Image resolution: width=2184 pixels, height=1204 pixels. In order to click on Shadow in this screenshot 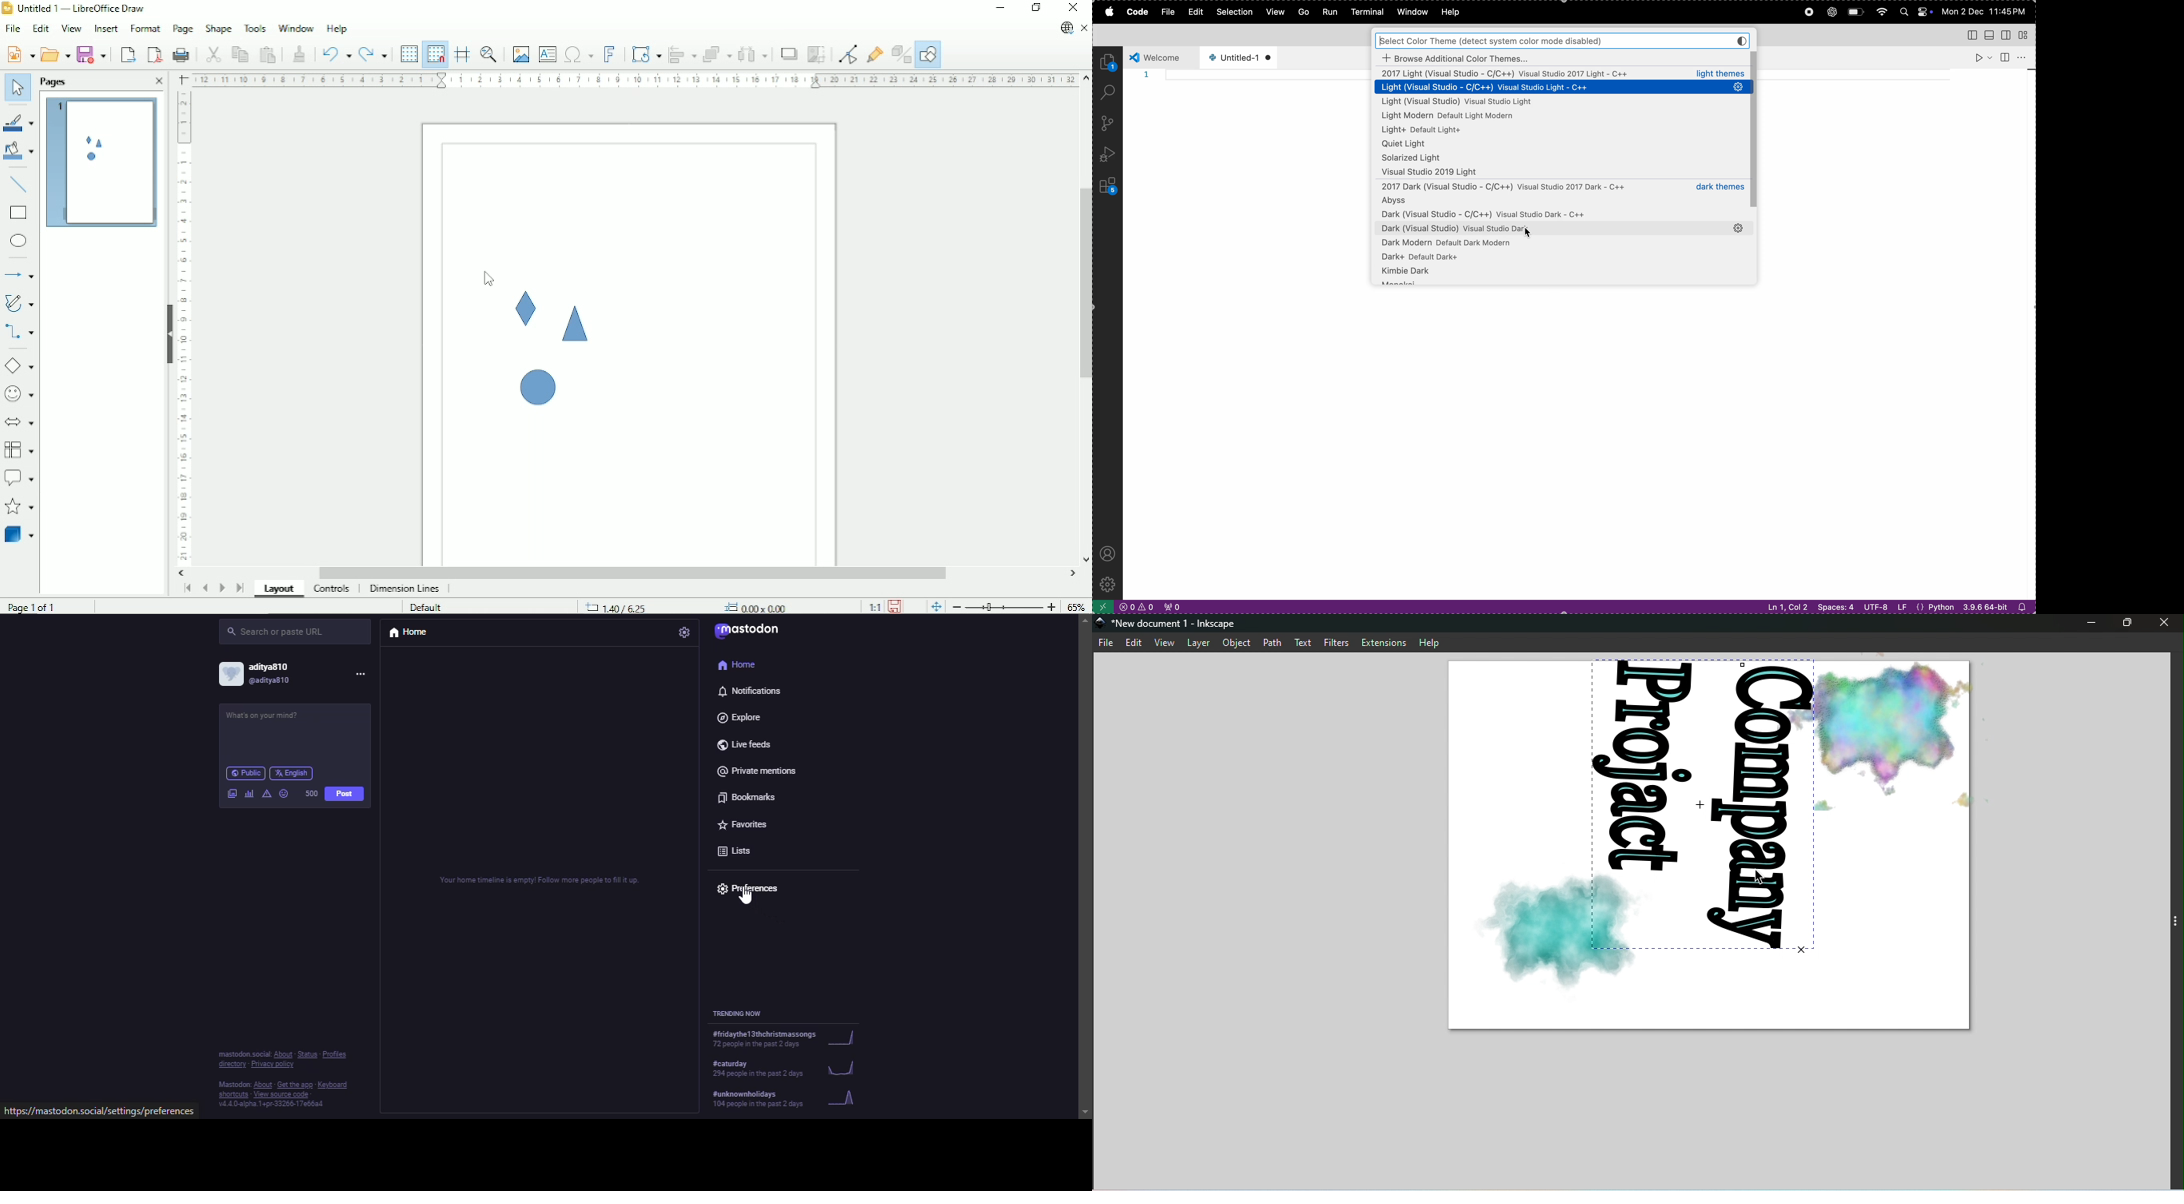, I will do `click(789, 54)`.